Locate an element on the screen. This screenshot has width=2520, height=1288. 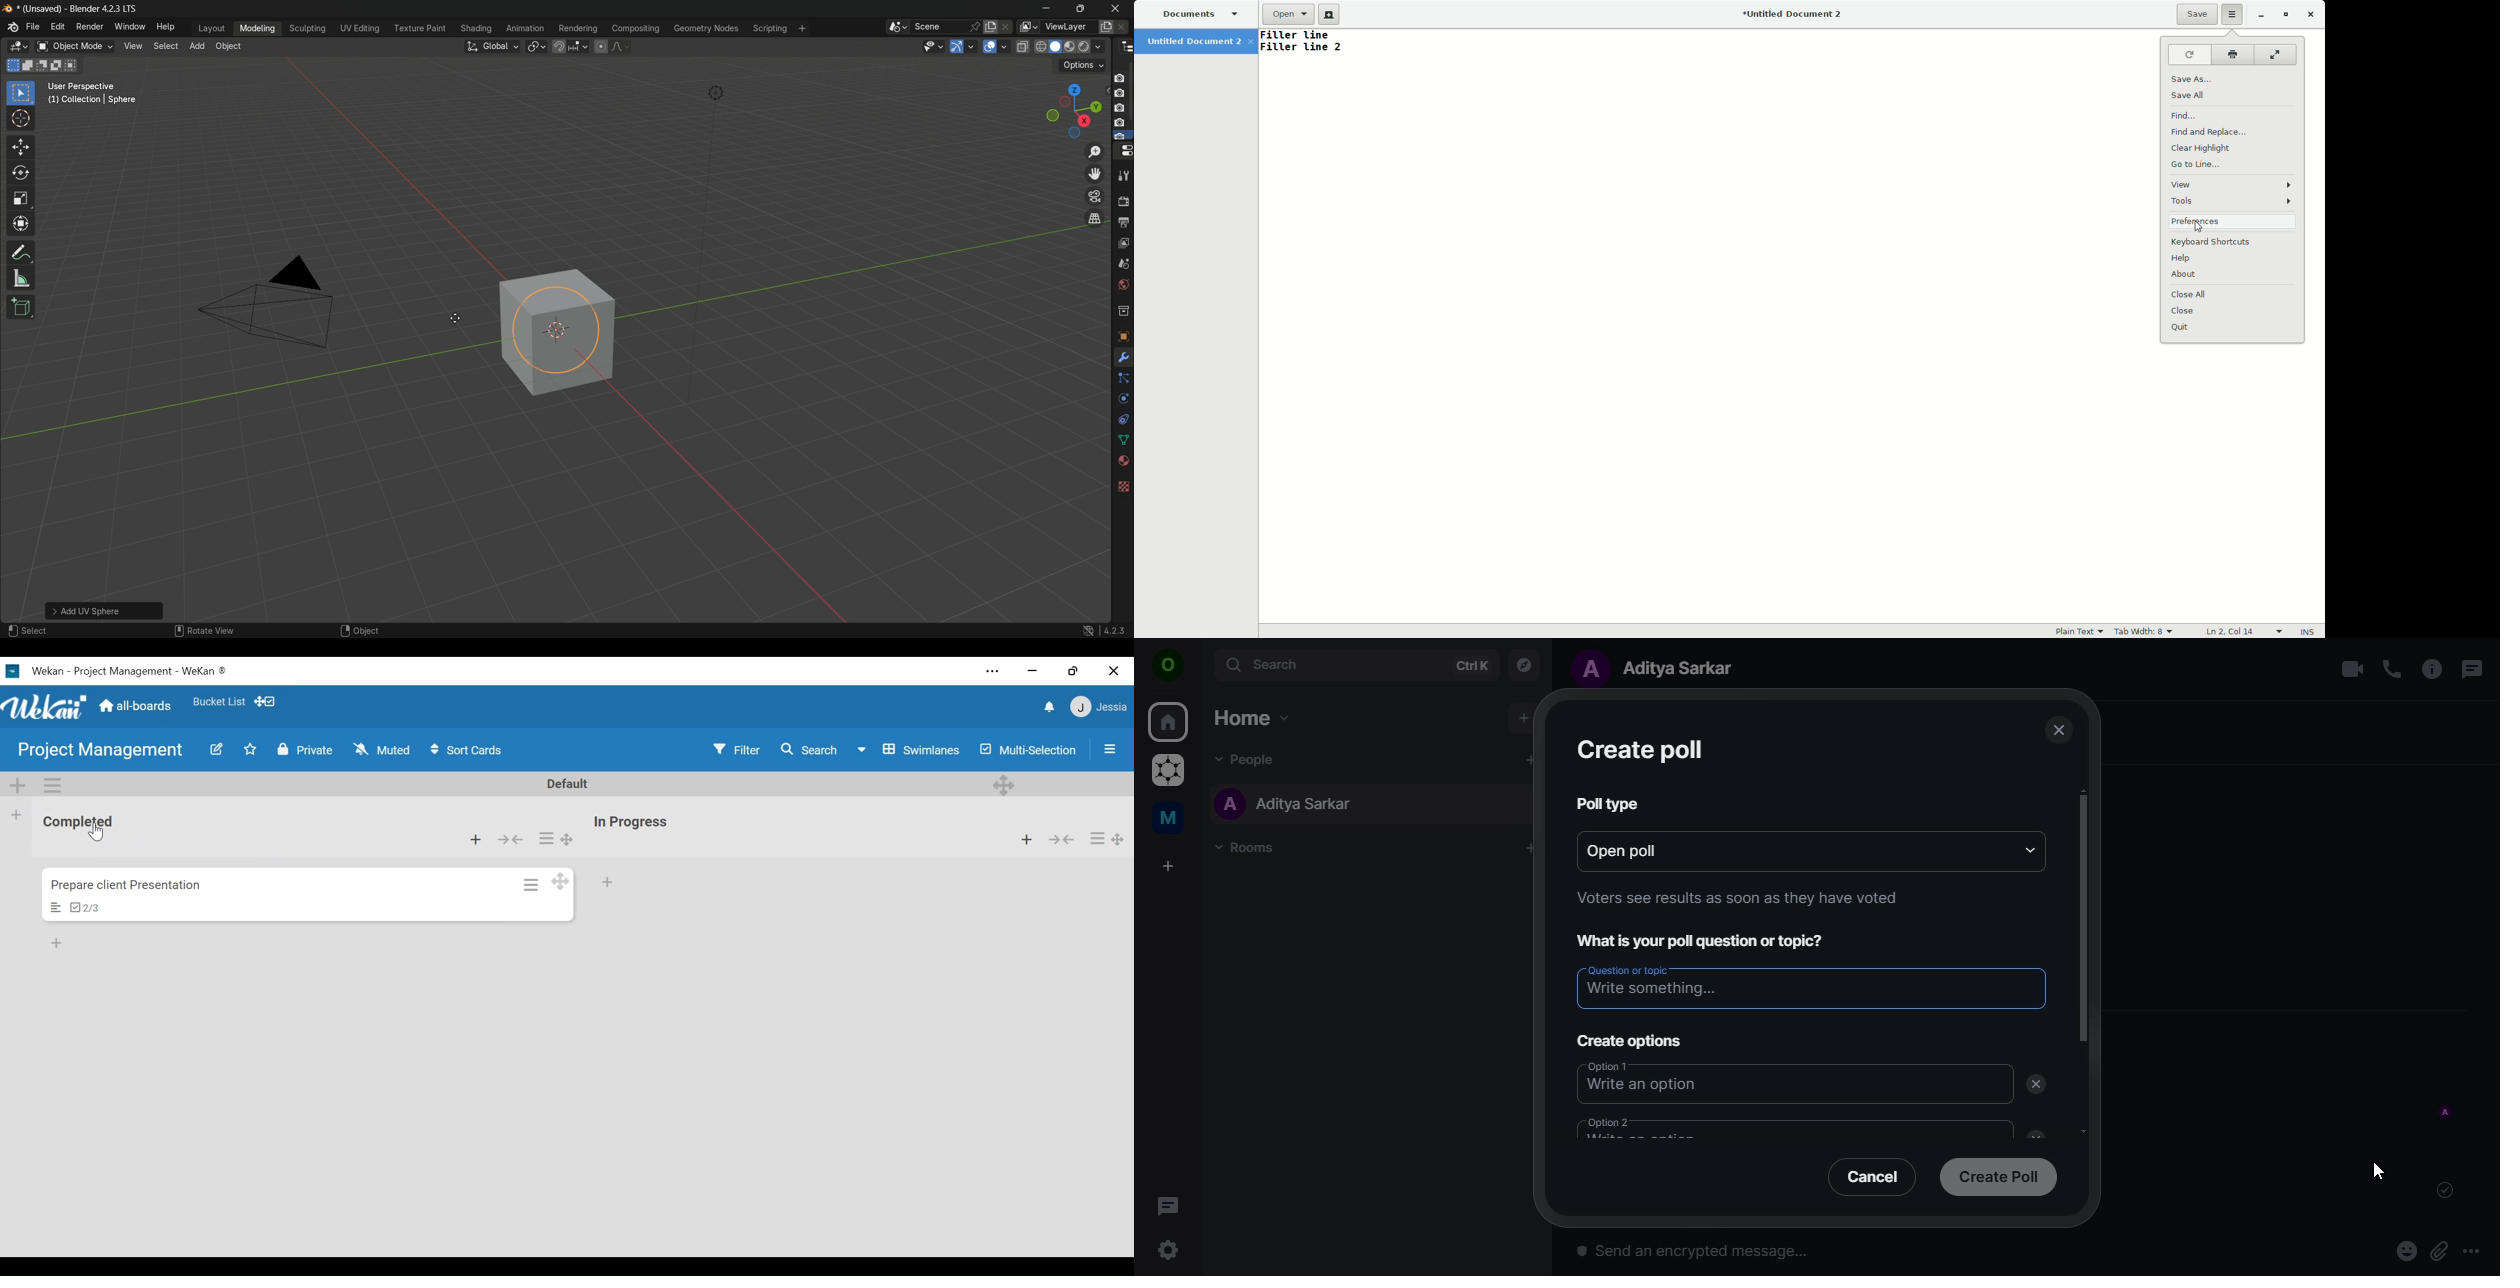
Object Constraints Properties is located at coordinates (1123, 417).